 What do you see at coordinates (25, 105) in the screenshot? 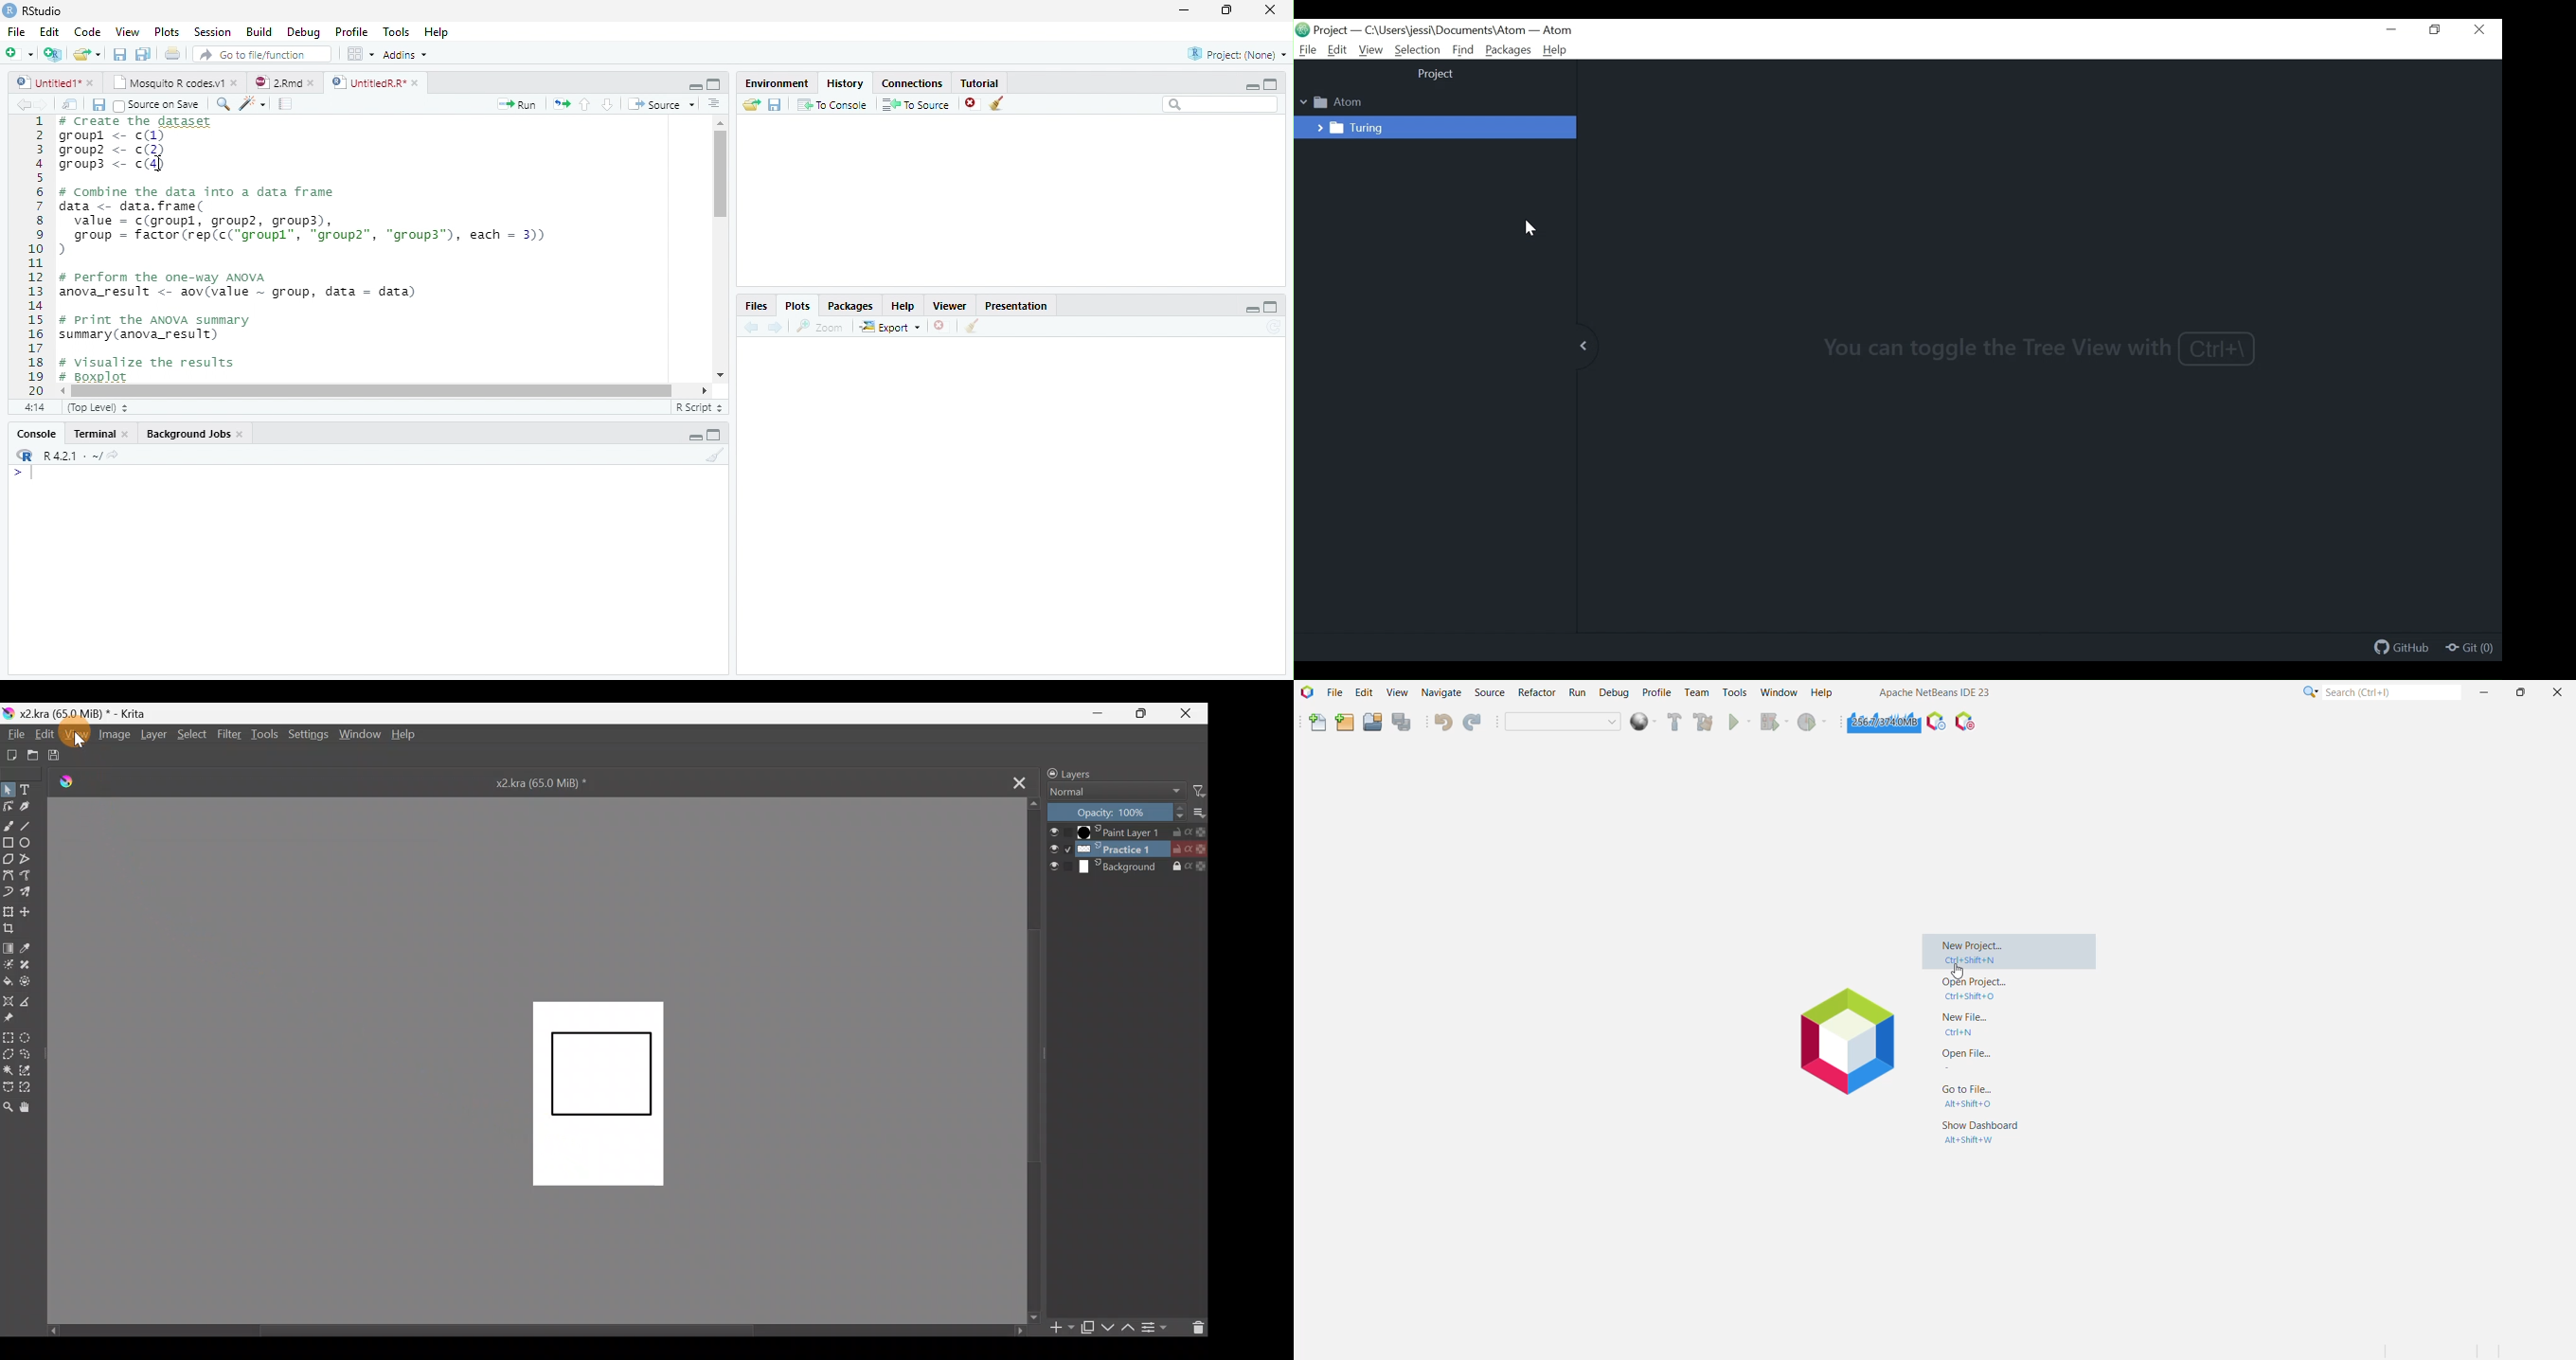
I see `Back ` at bounding box center [25, 105].